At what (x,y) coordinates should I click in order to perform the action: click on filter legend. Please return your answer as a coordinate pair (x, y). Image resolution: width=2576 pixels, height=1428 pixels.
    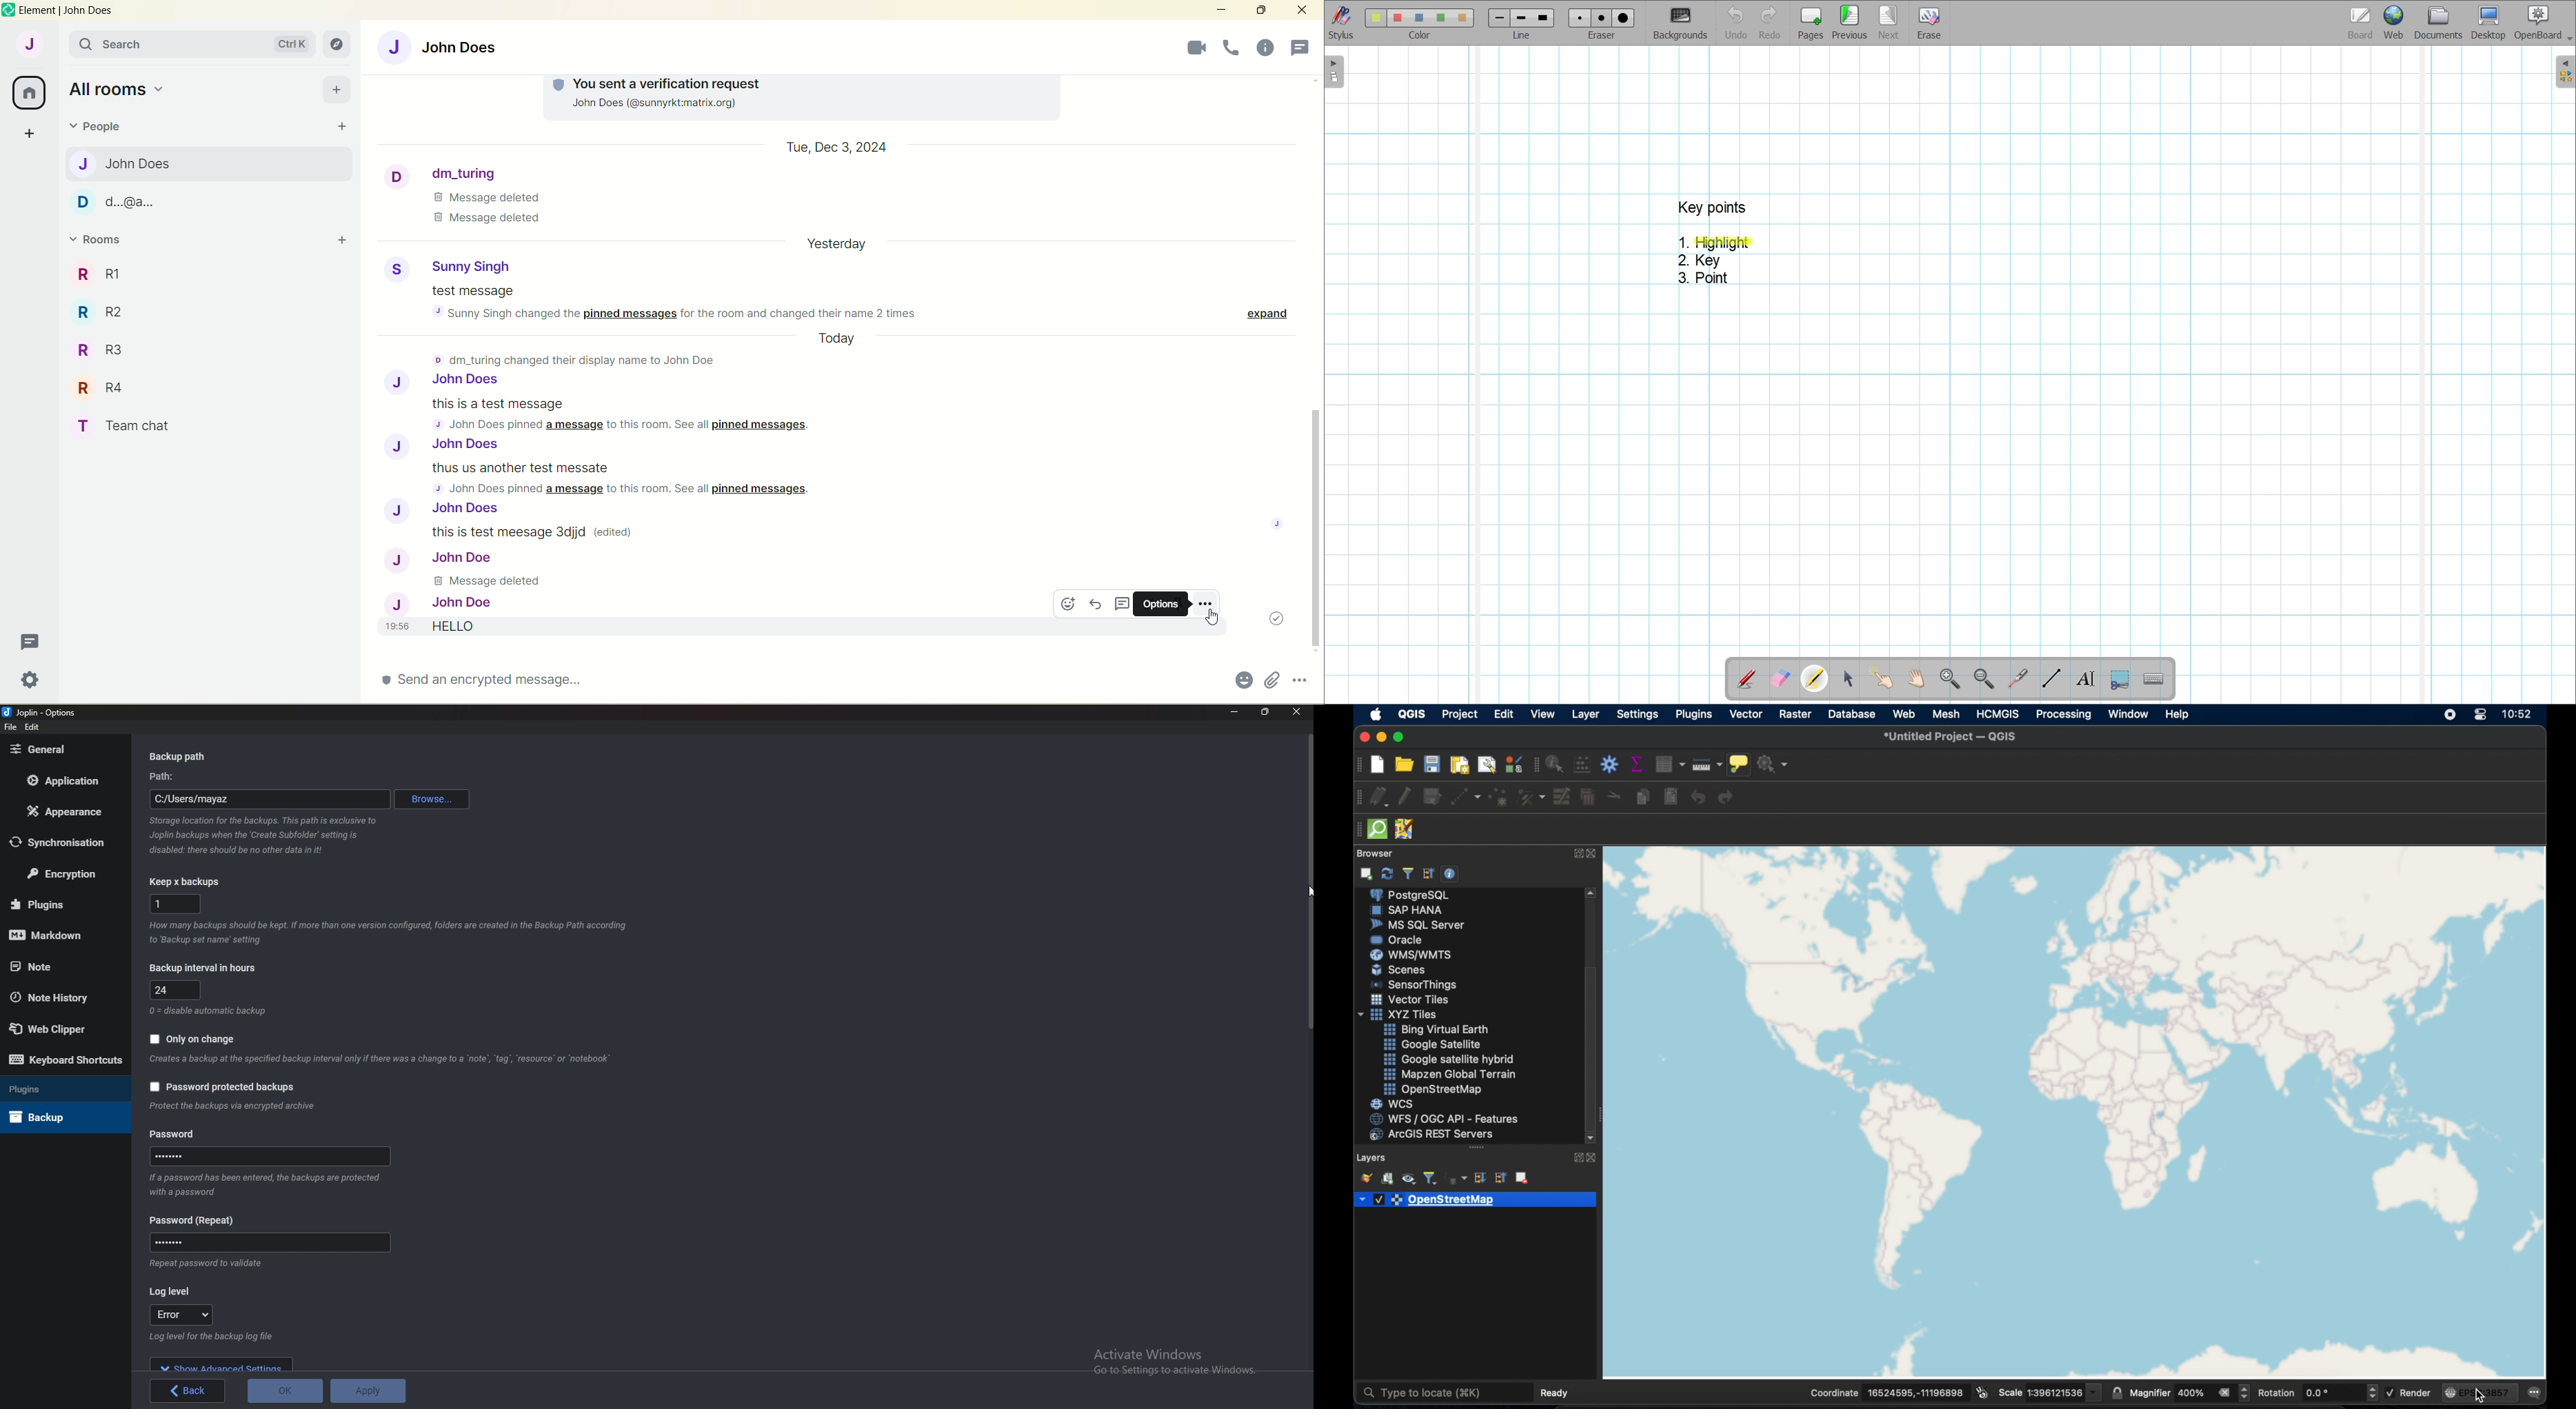
    Looking at the image, I should click on (1432, 1177).